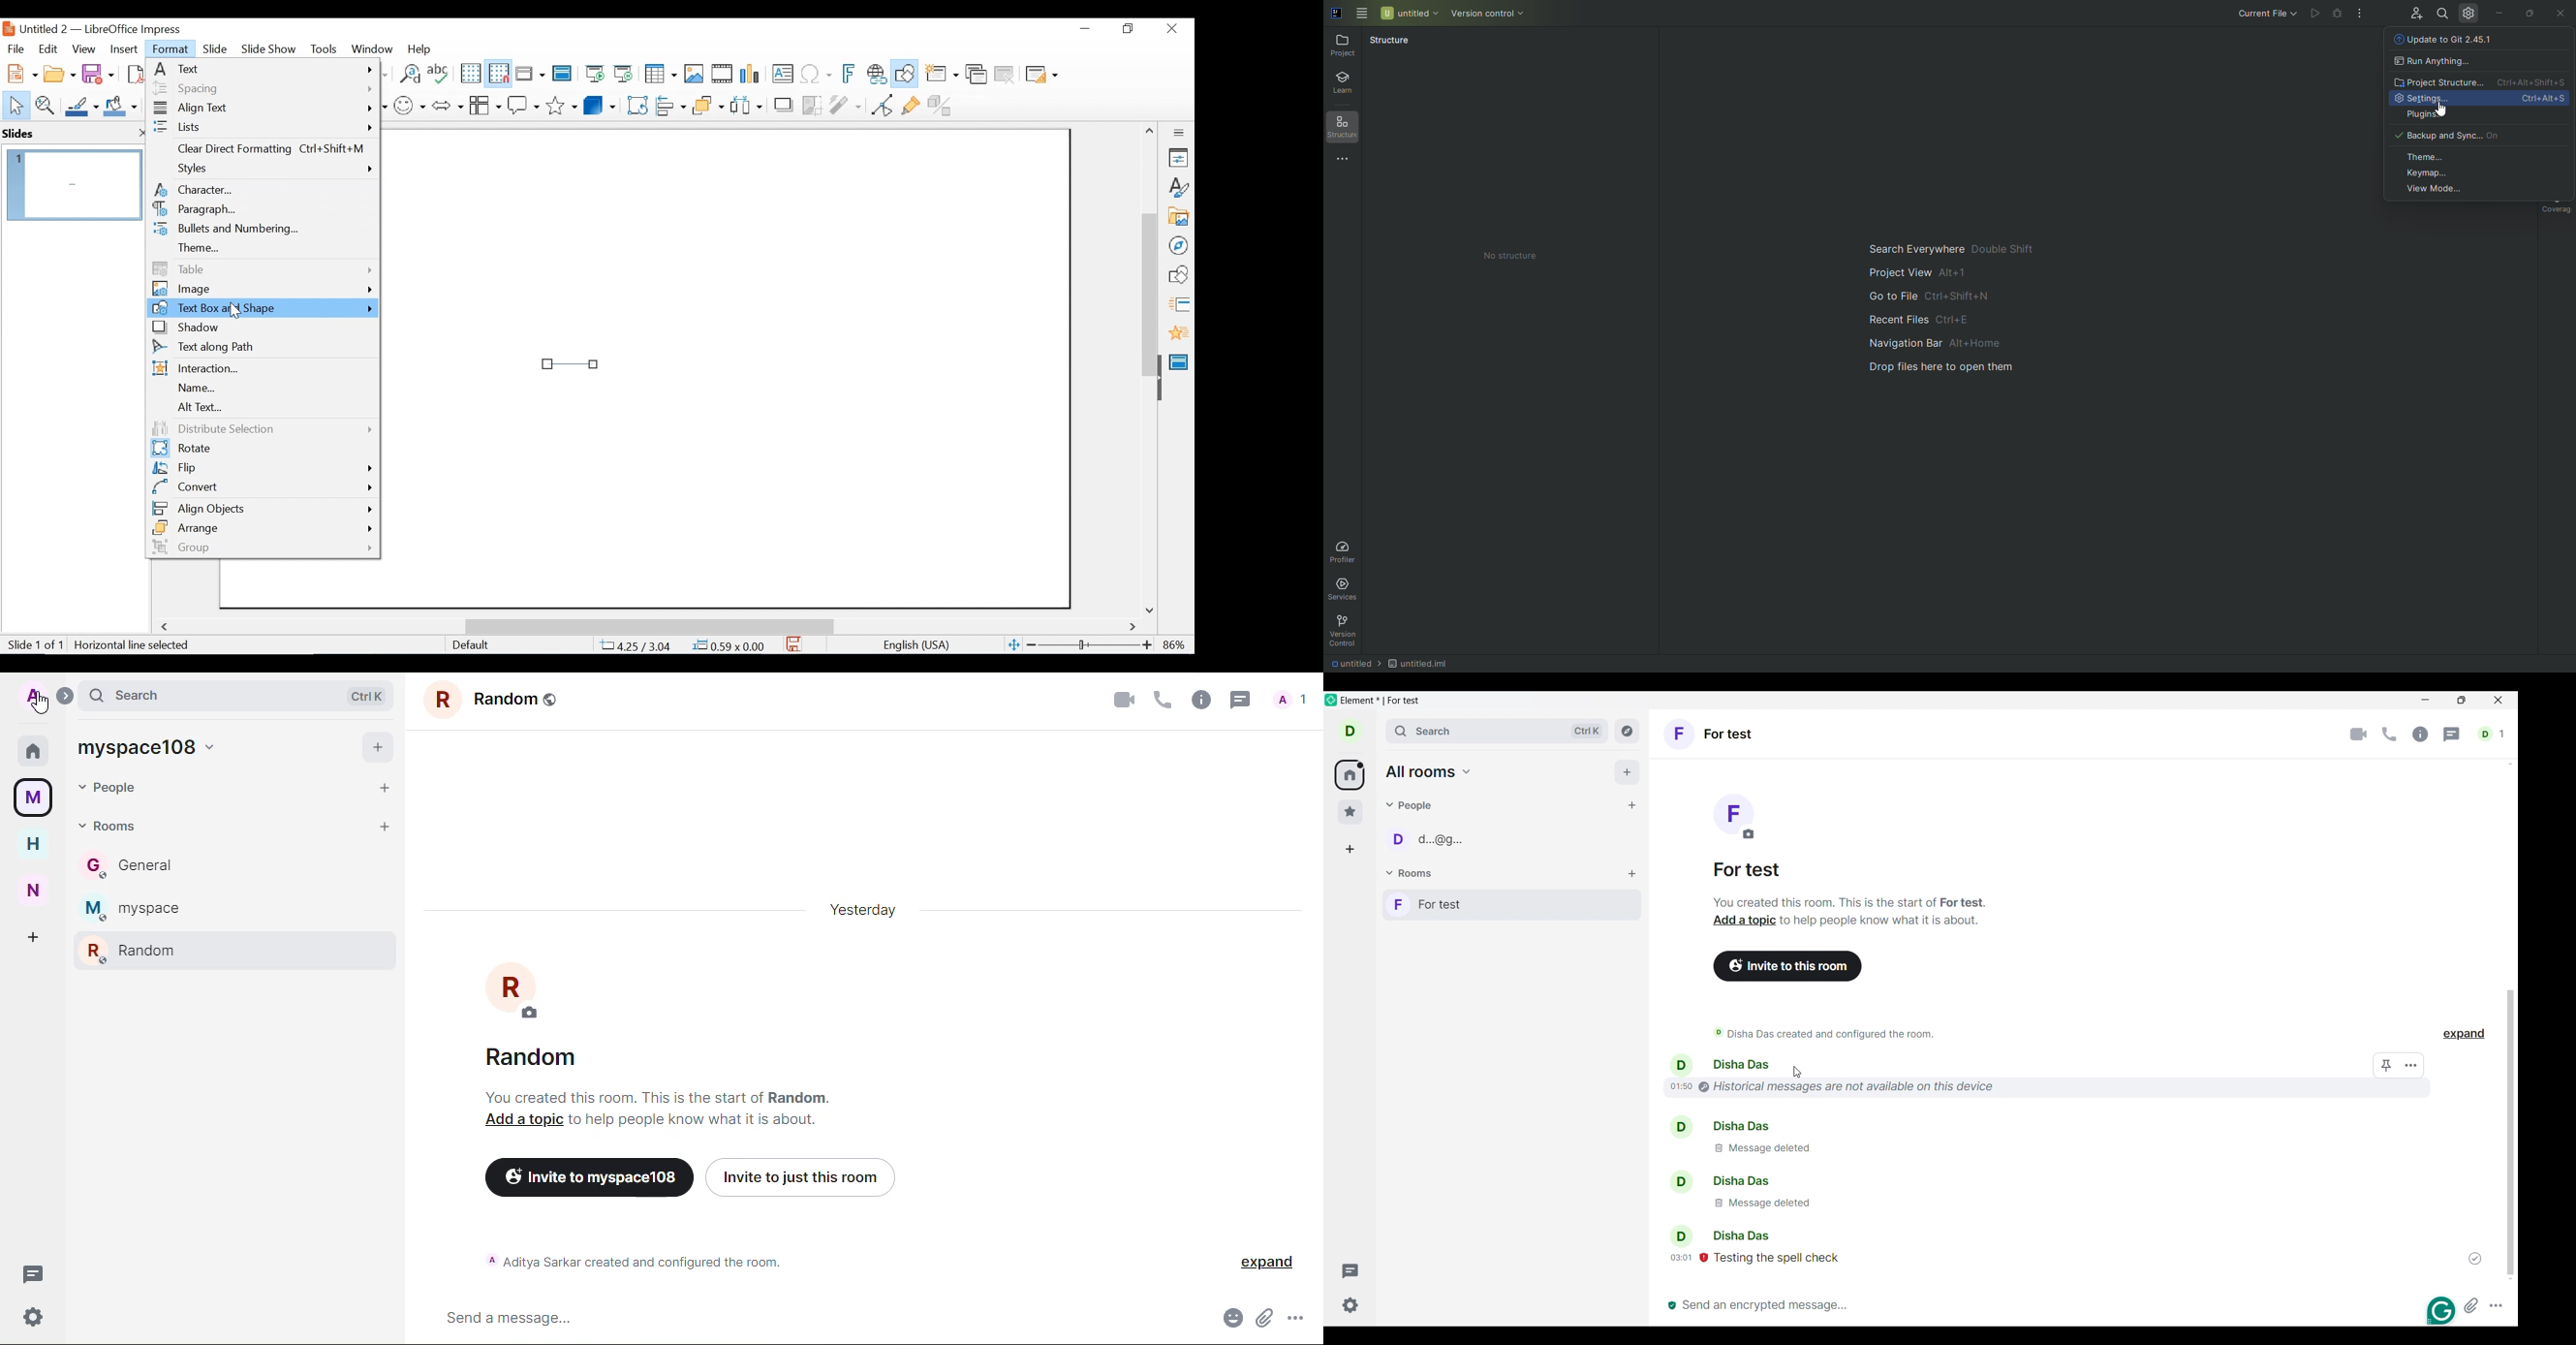  I want to click on Insert Image, so click(694, 74).